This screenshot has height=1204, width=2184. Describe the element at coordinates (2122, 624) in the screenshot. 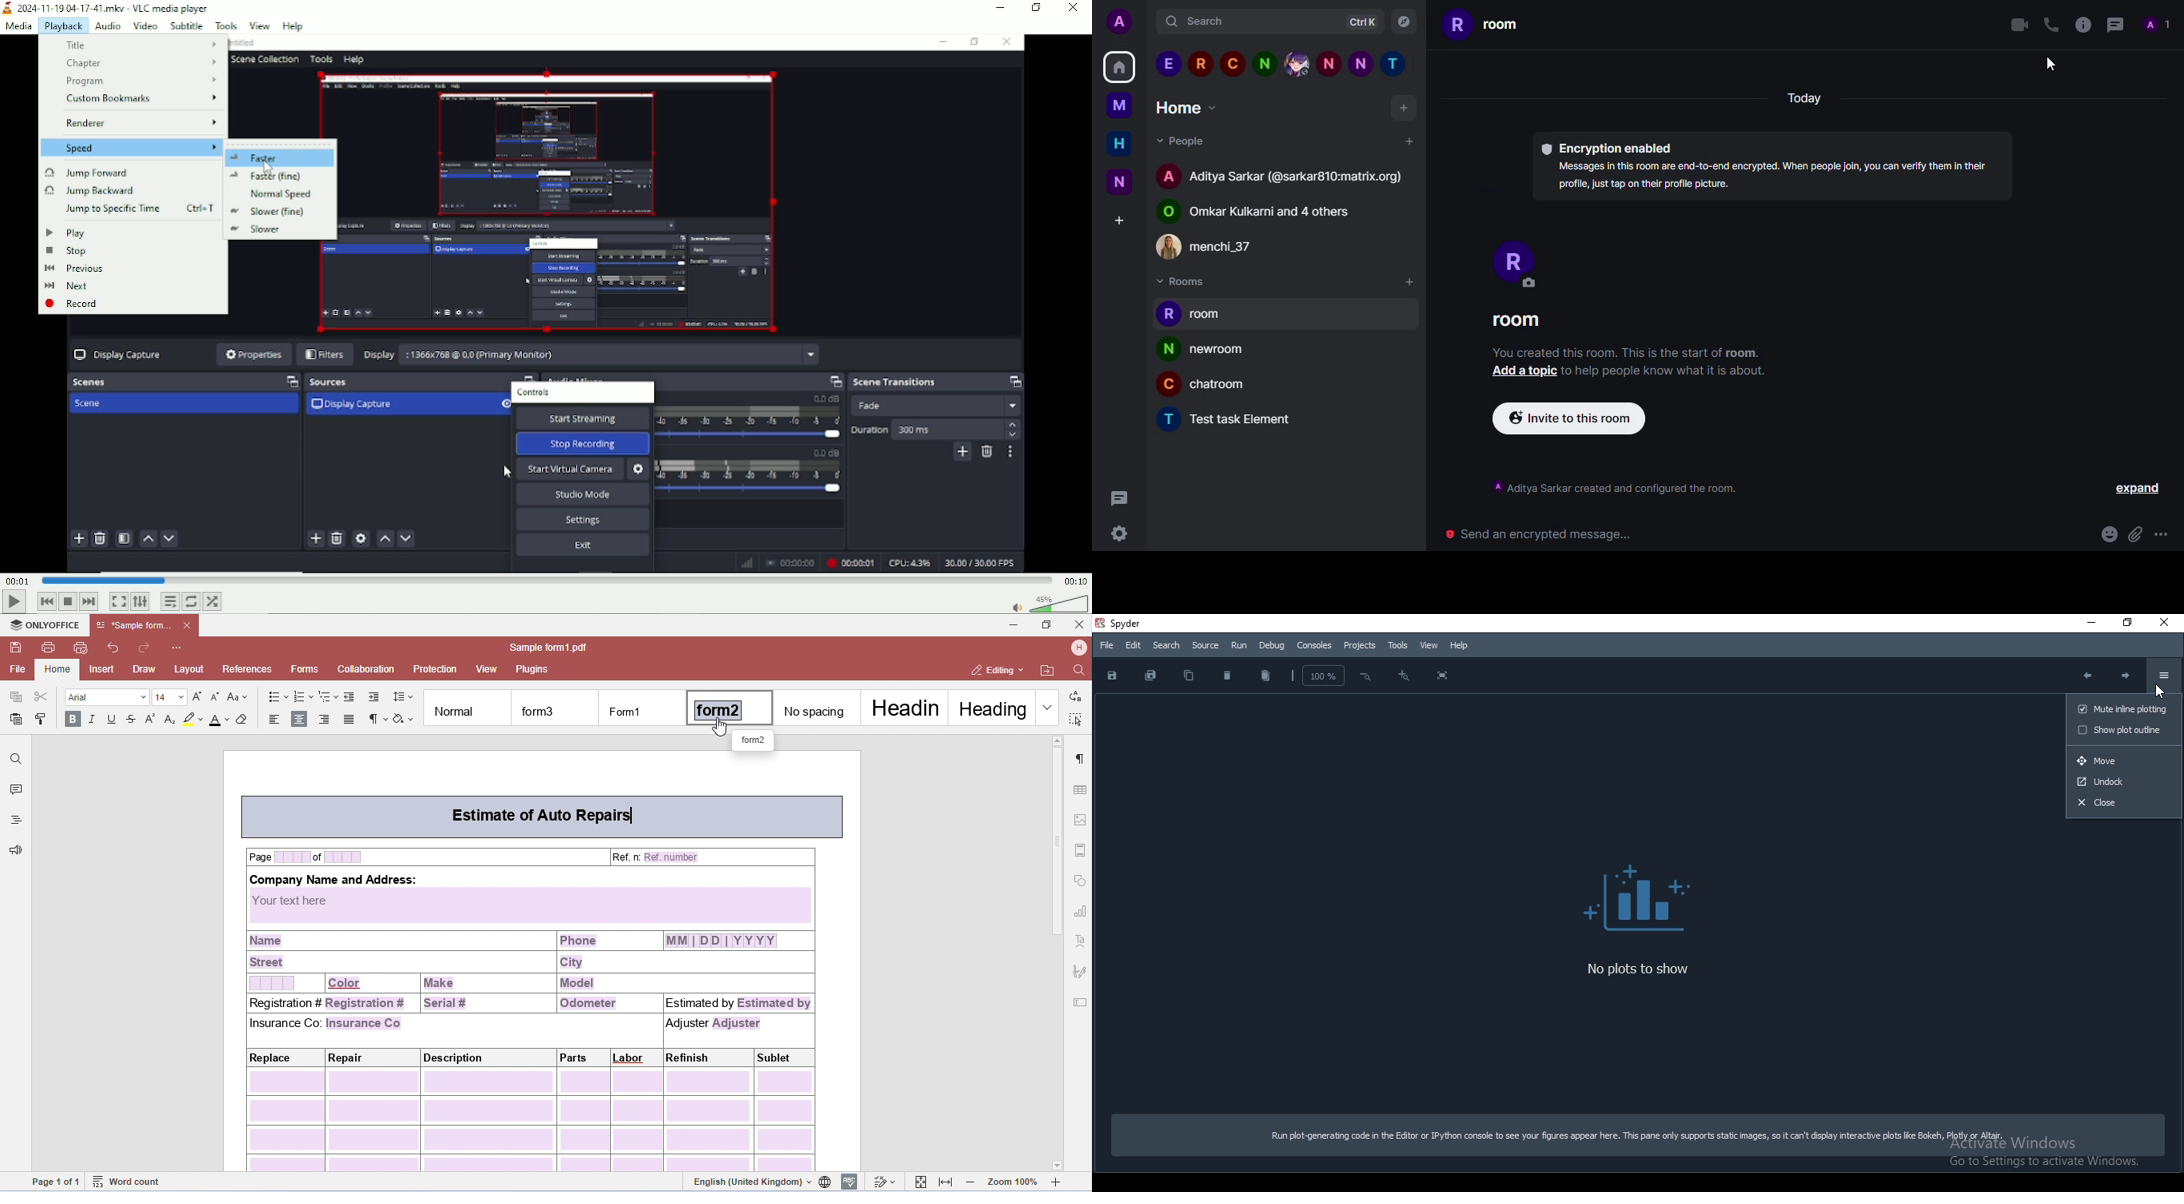

I see `restore` at that location.